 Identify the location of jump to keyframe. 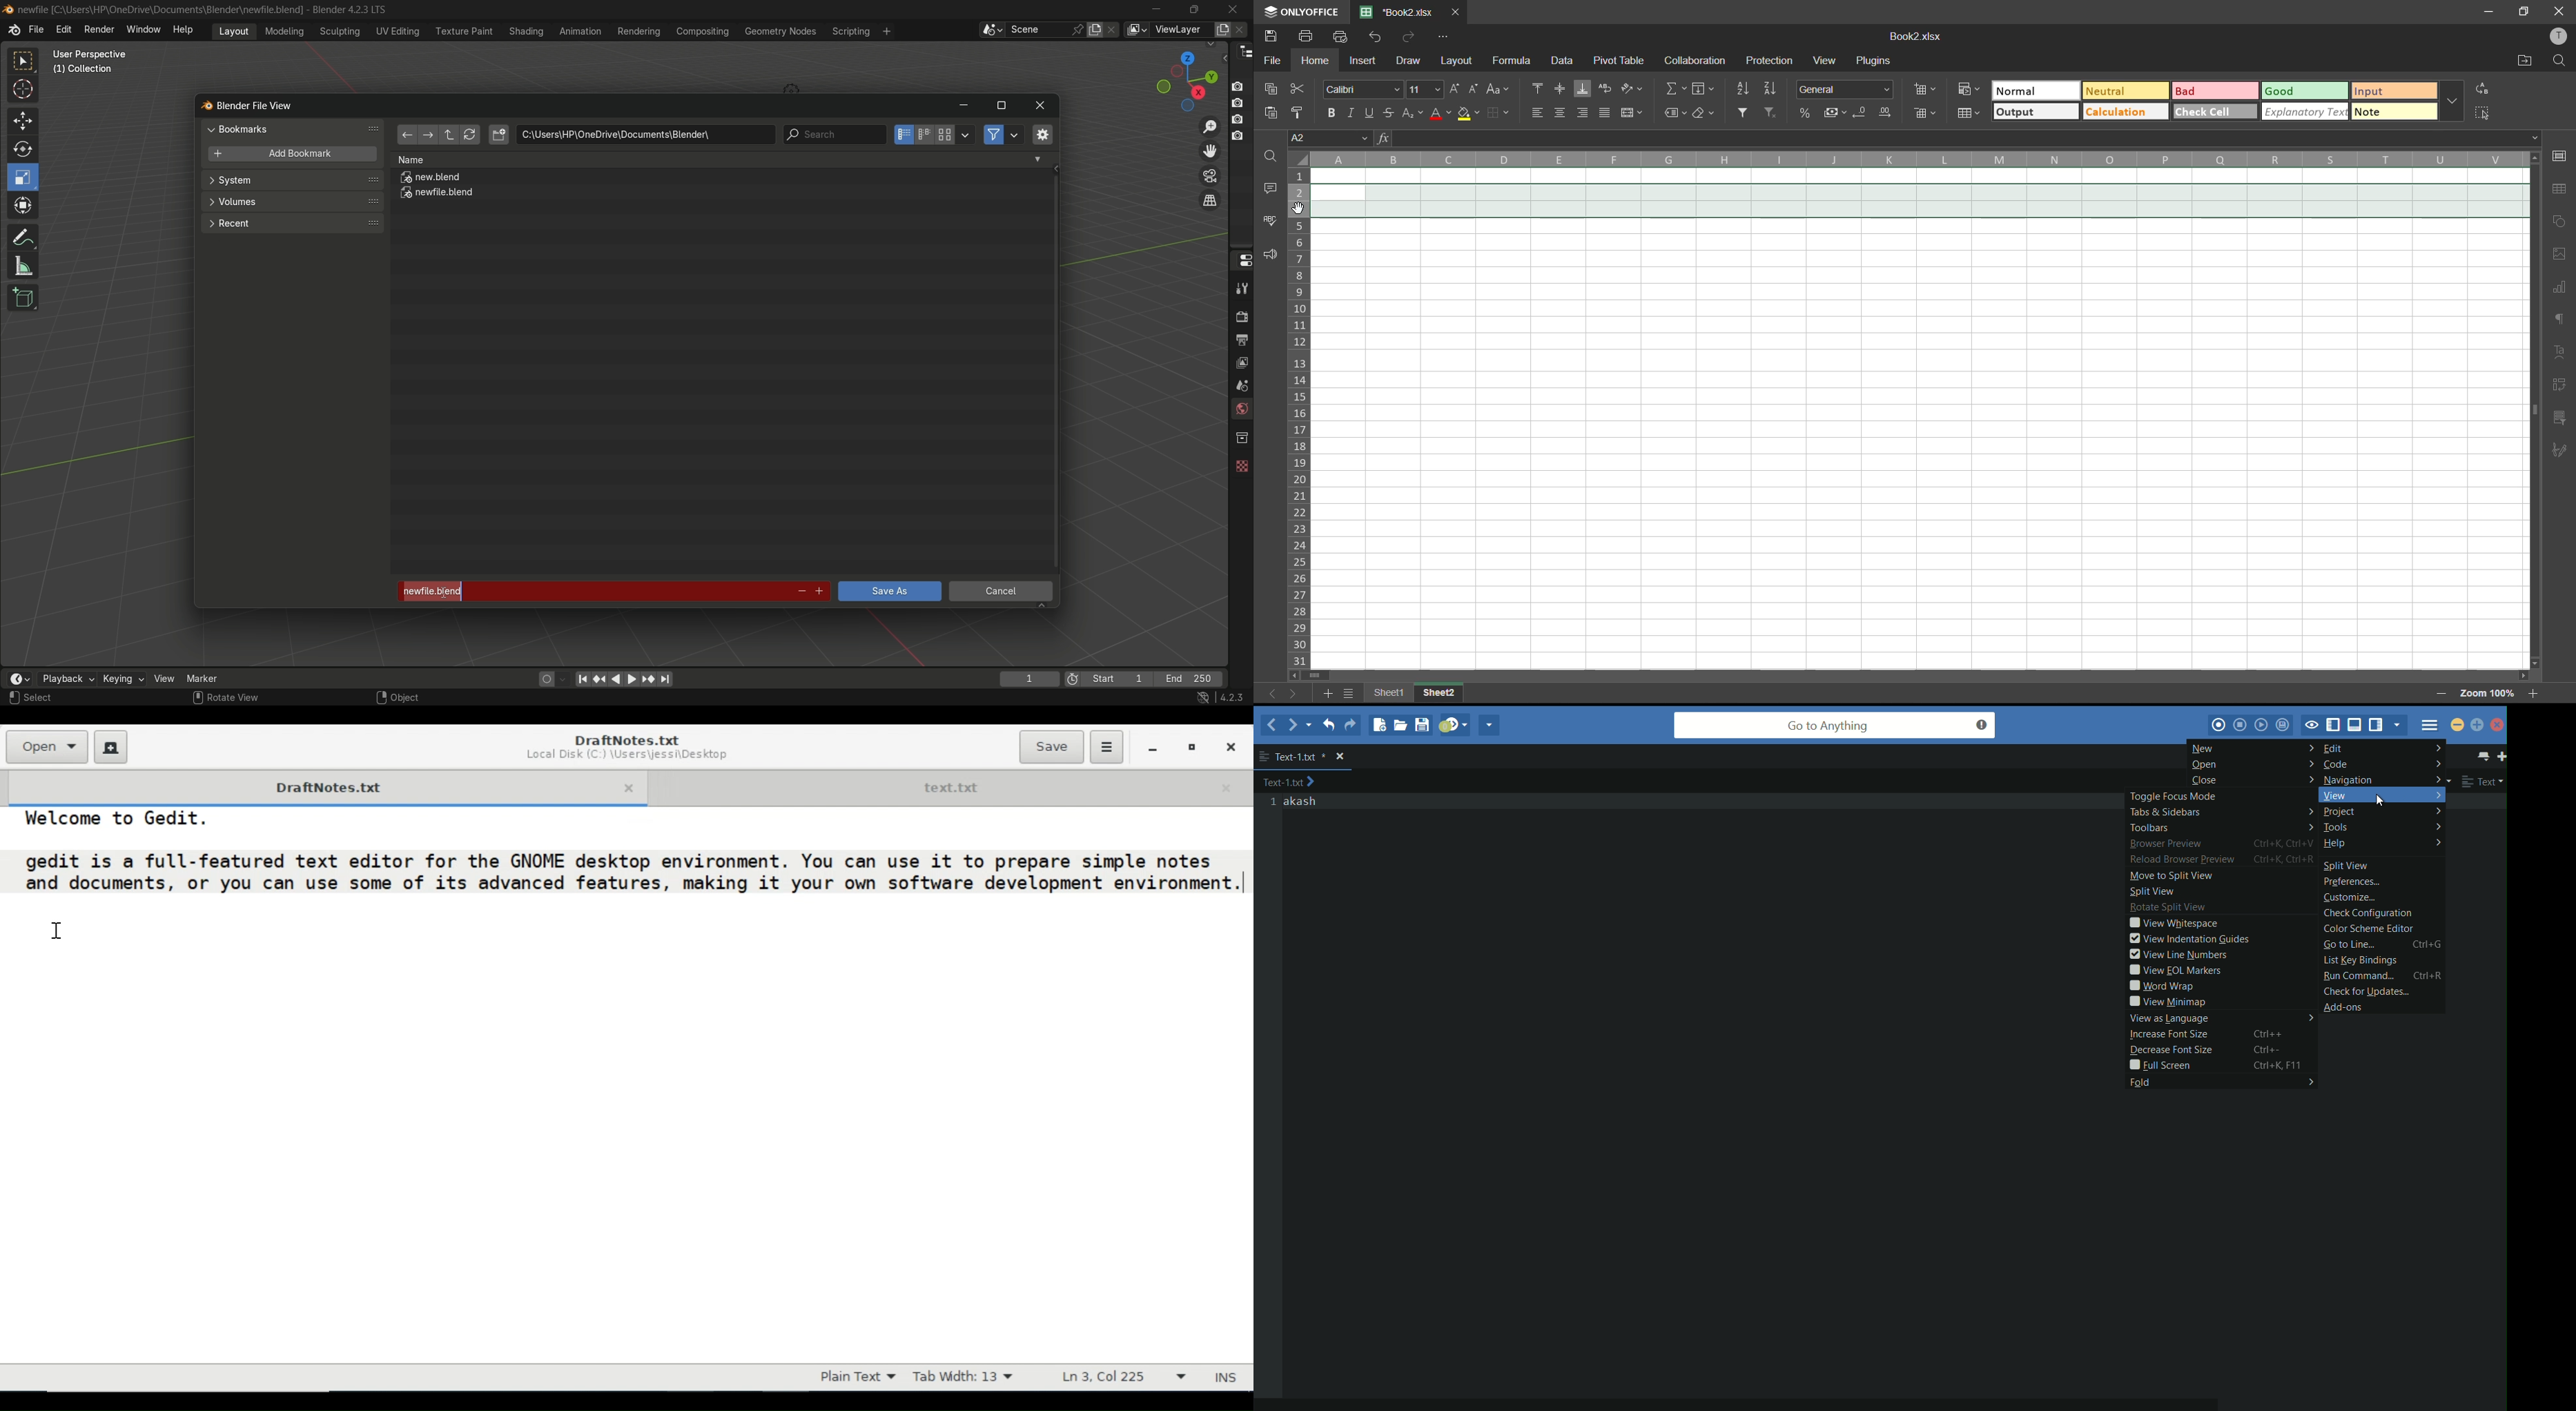
(649, 678).